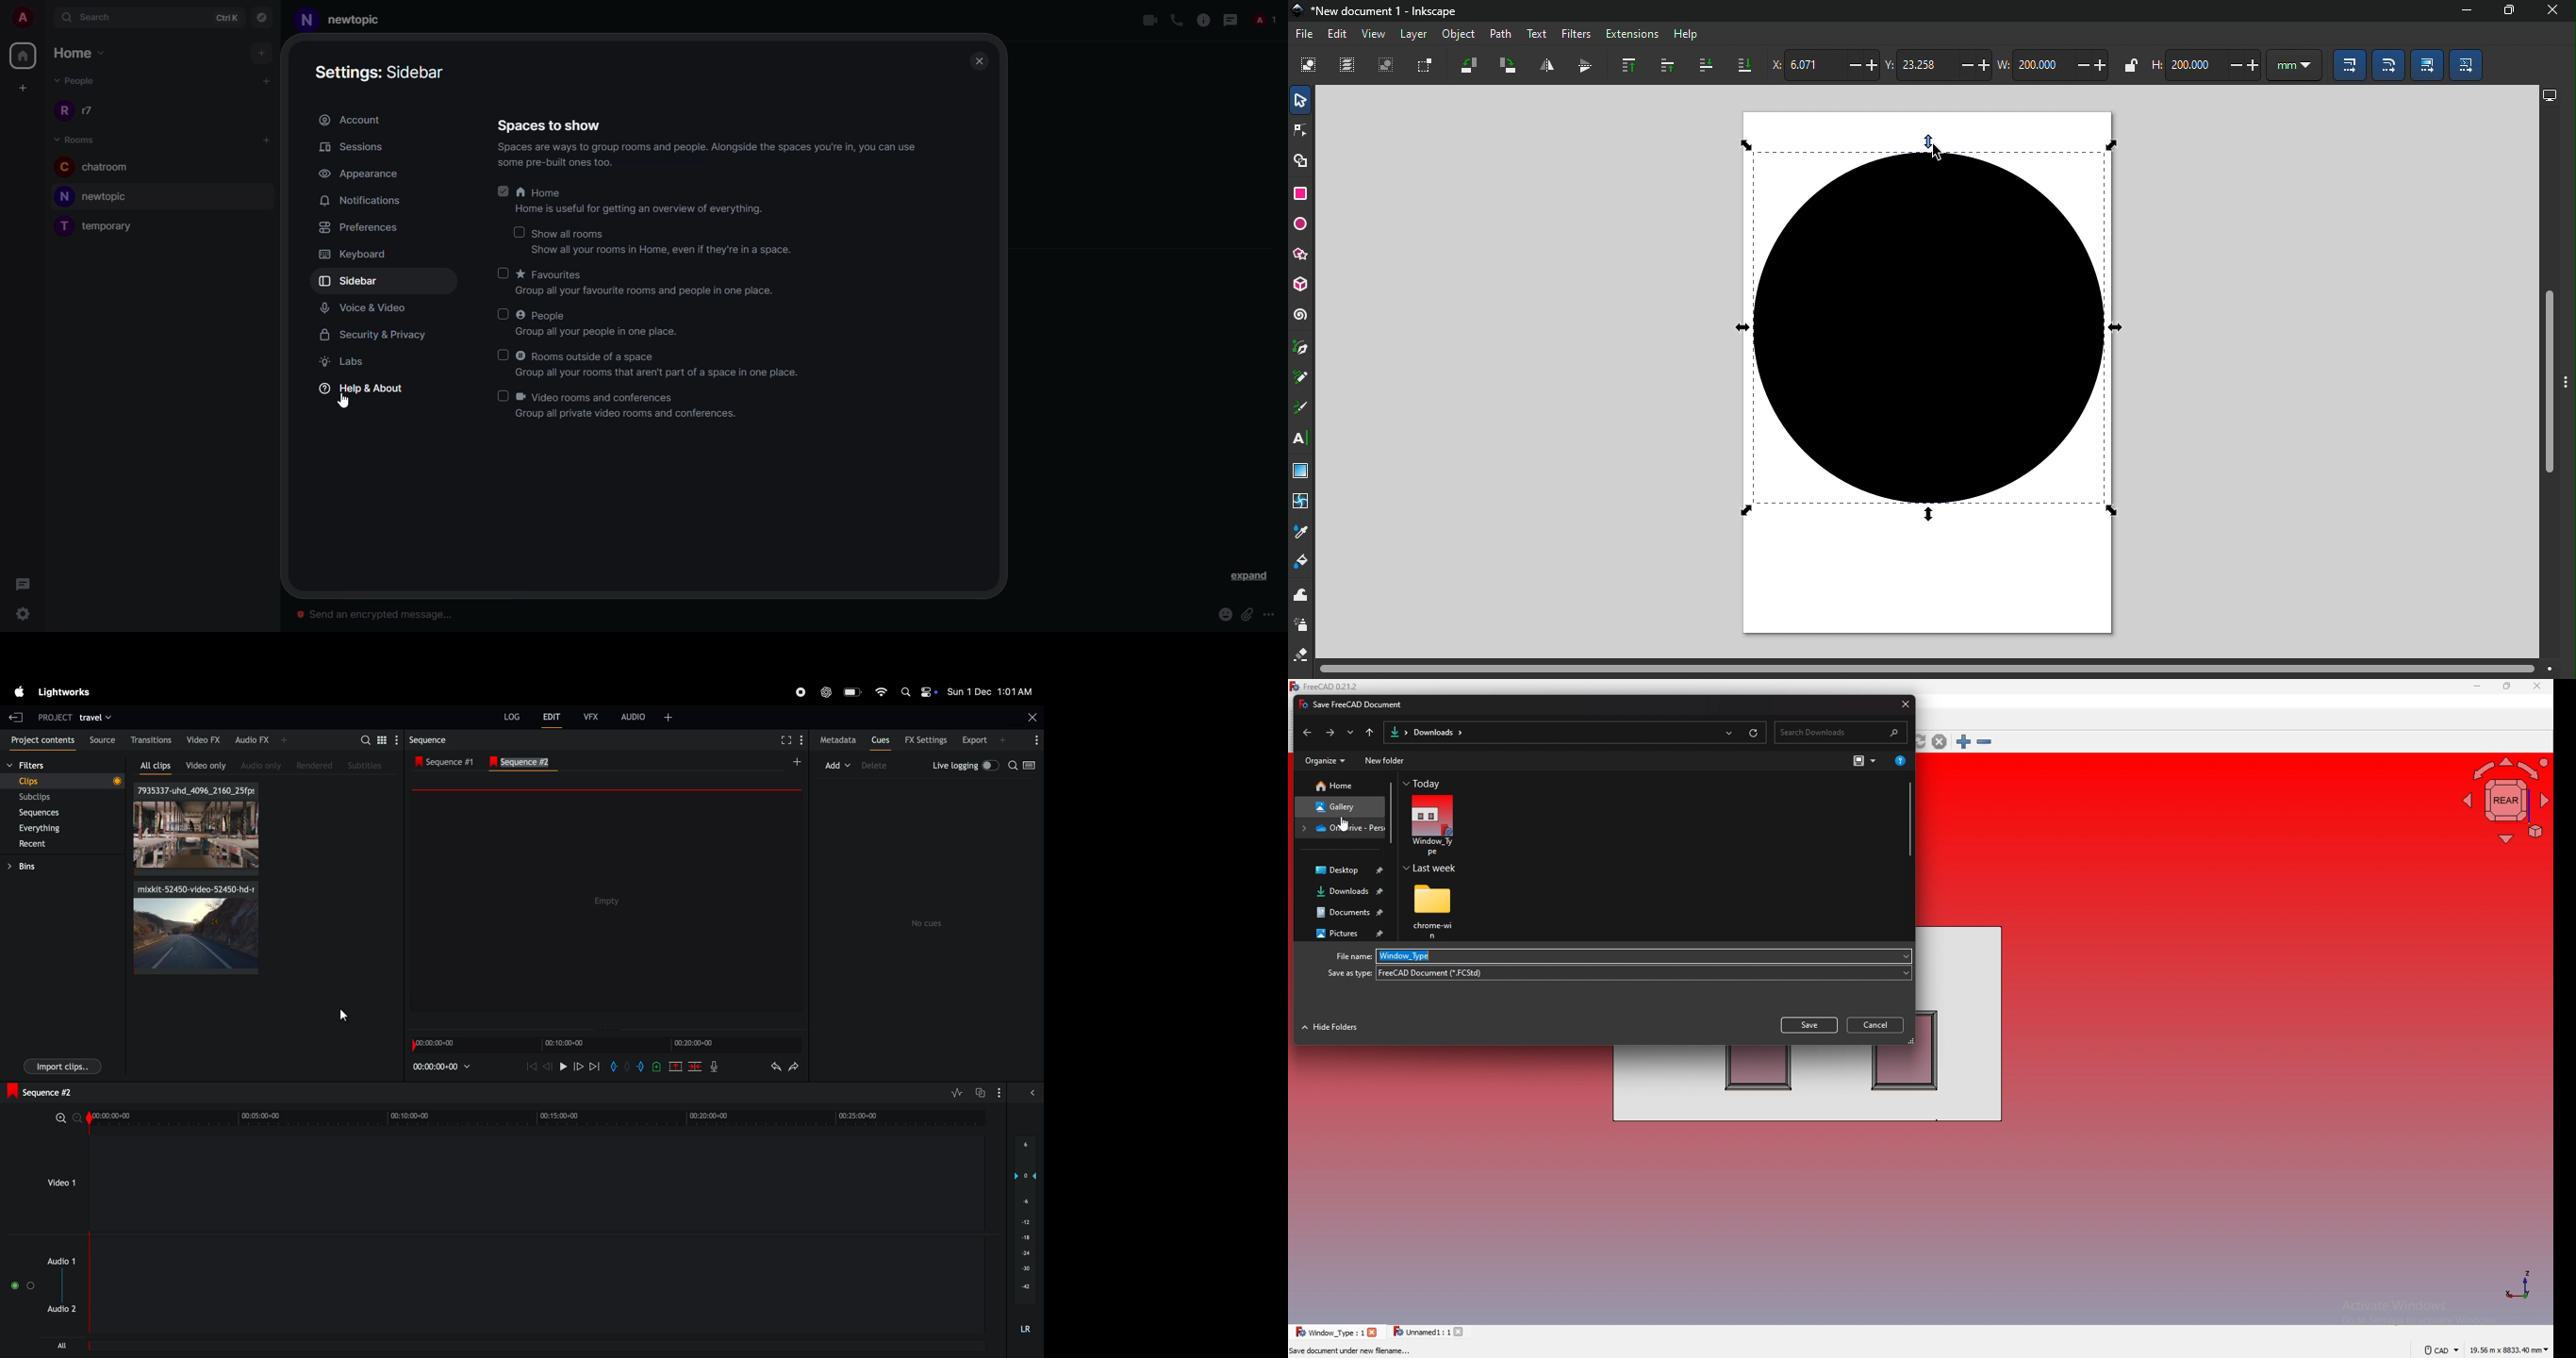 The image size is (2576, 1372). I want to click on rooms outside, so click(590, 356).